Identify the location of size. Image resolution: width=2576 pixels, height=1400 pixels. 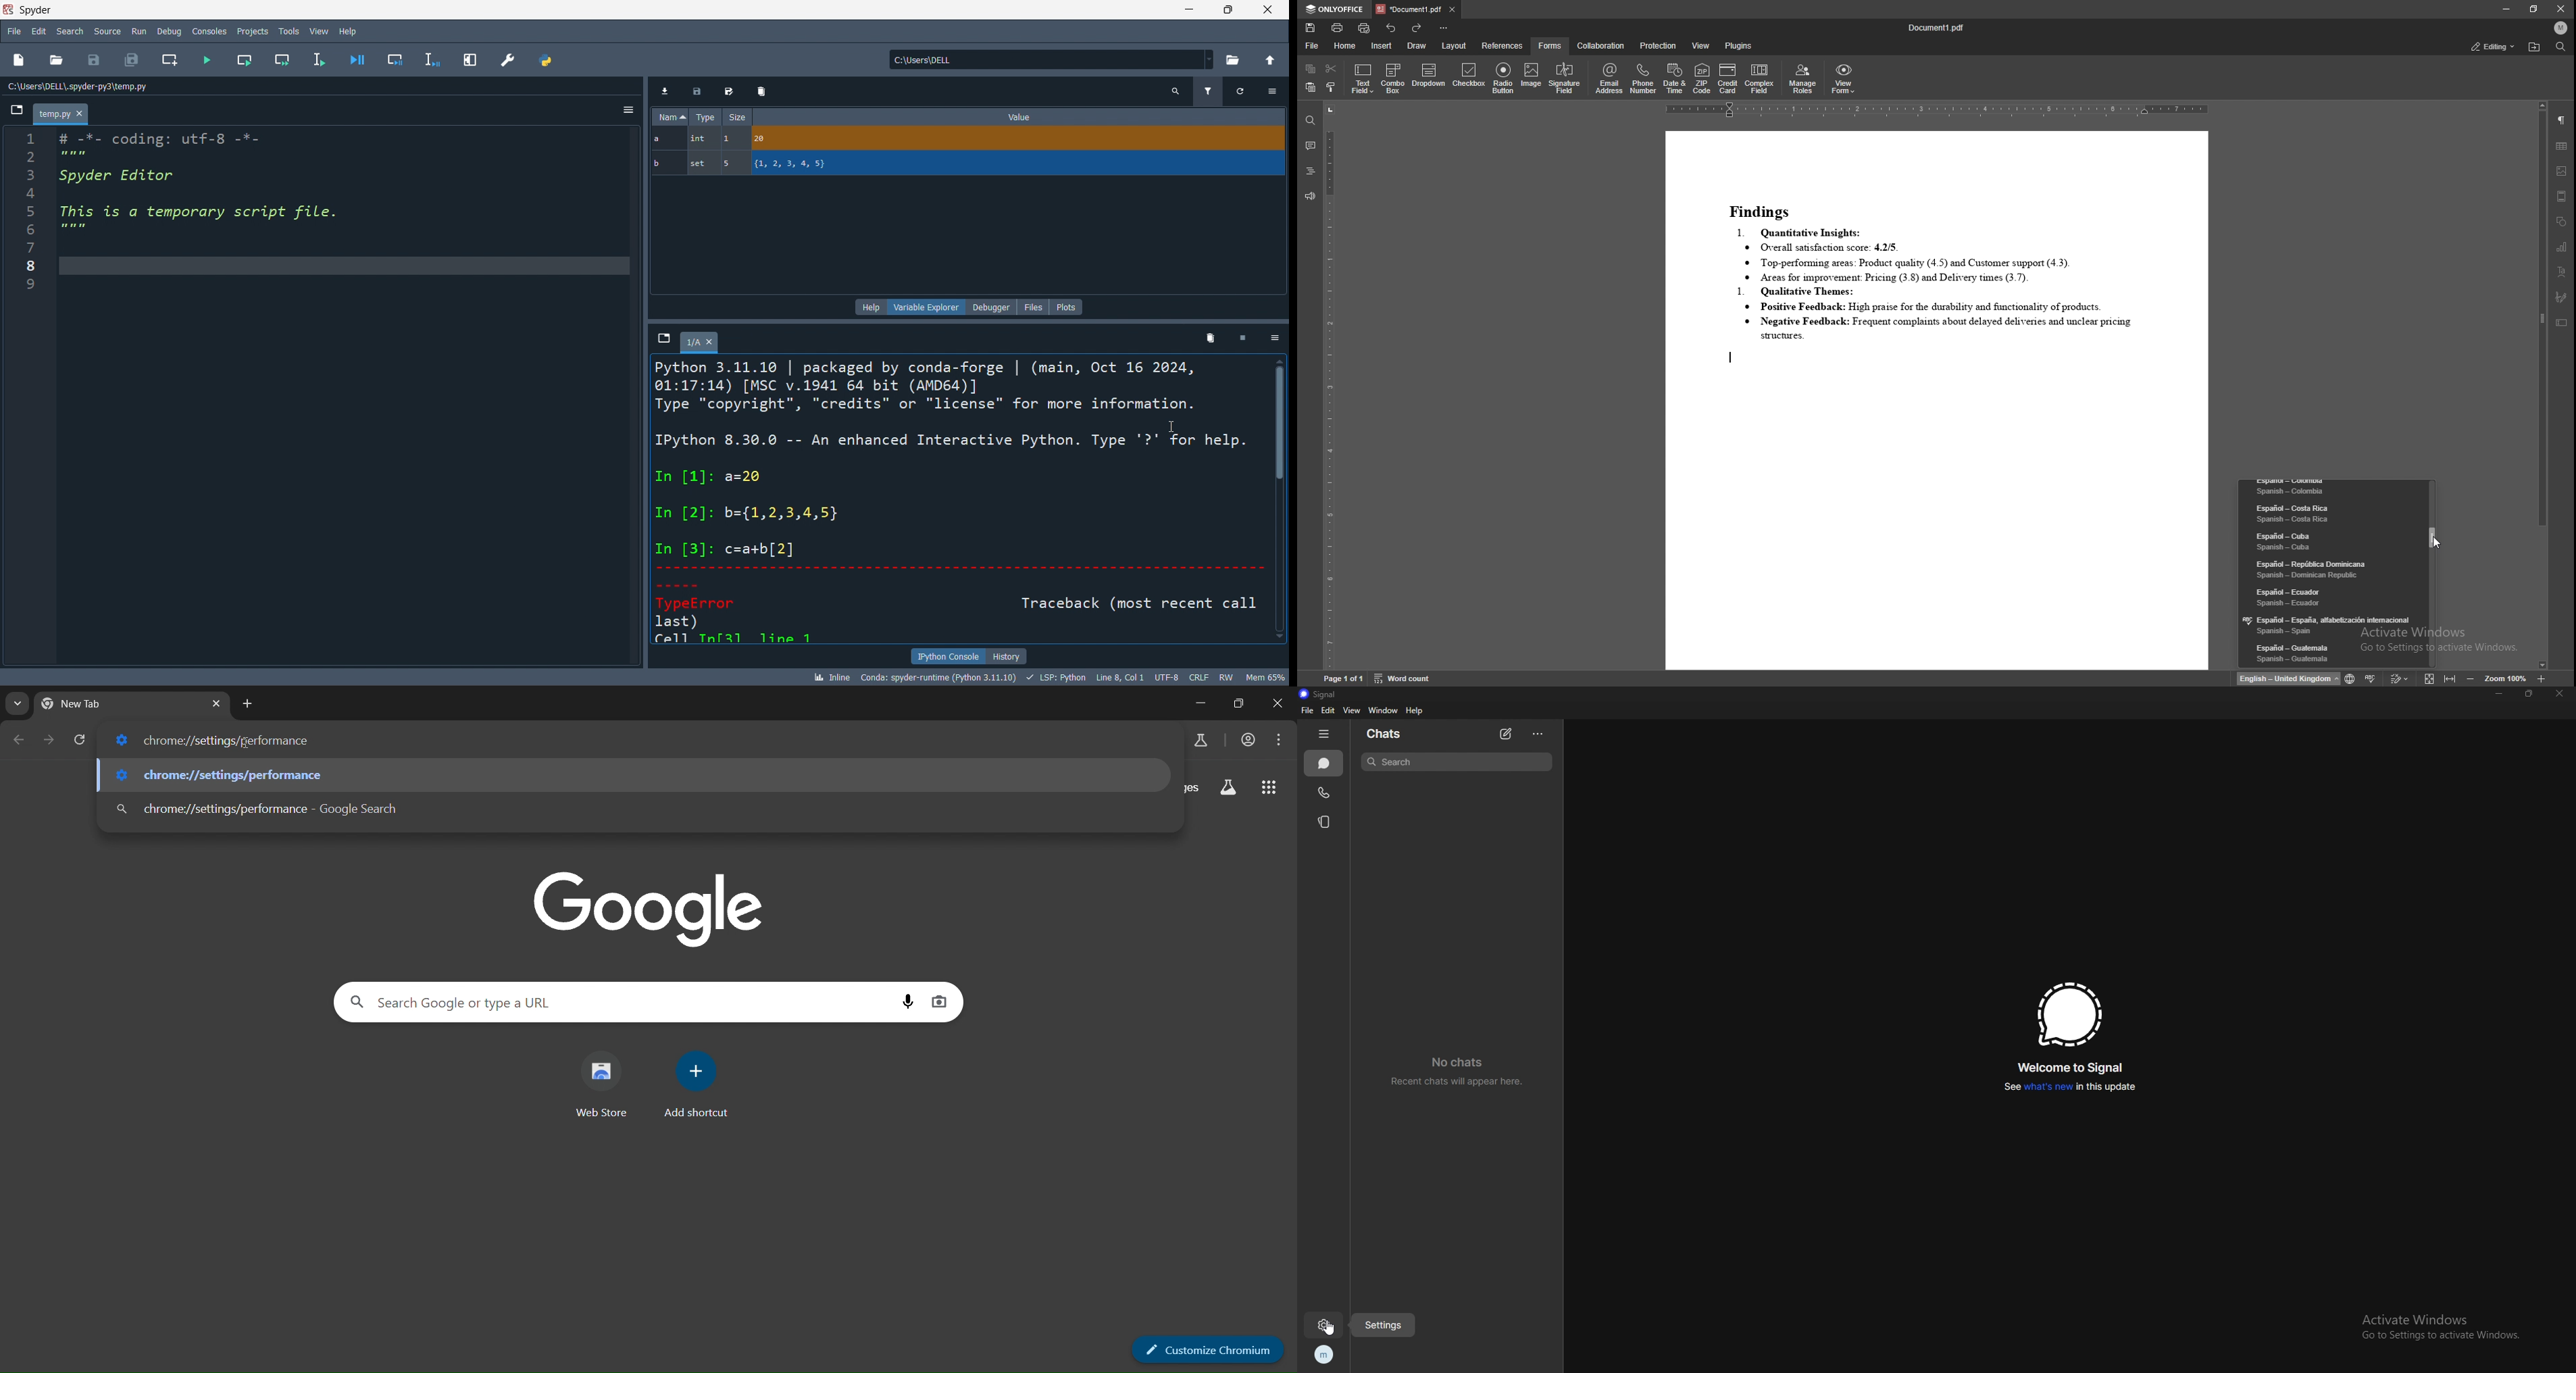
(737, 118).